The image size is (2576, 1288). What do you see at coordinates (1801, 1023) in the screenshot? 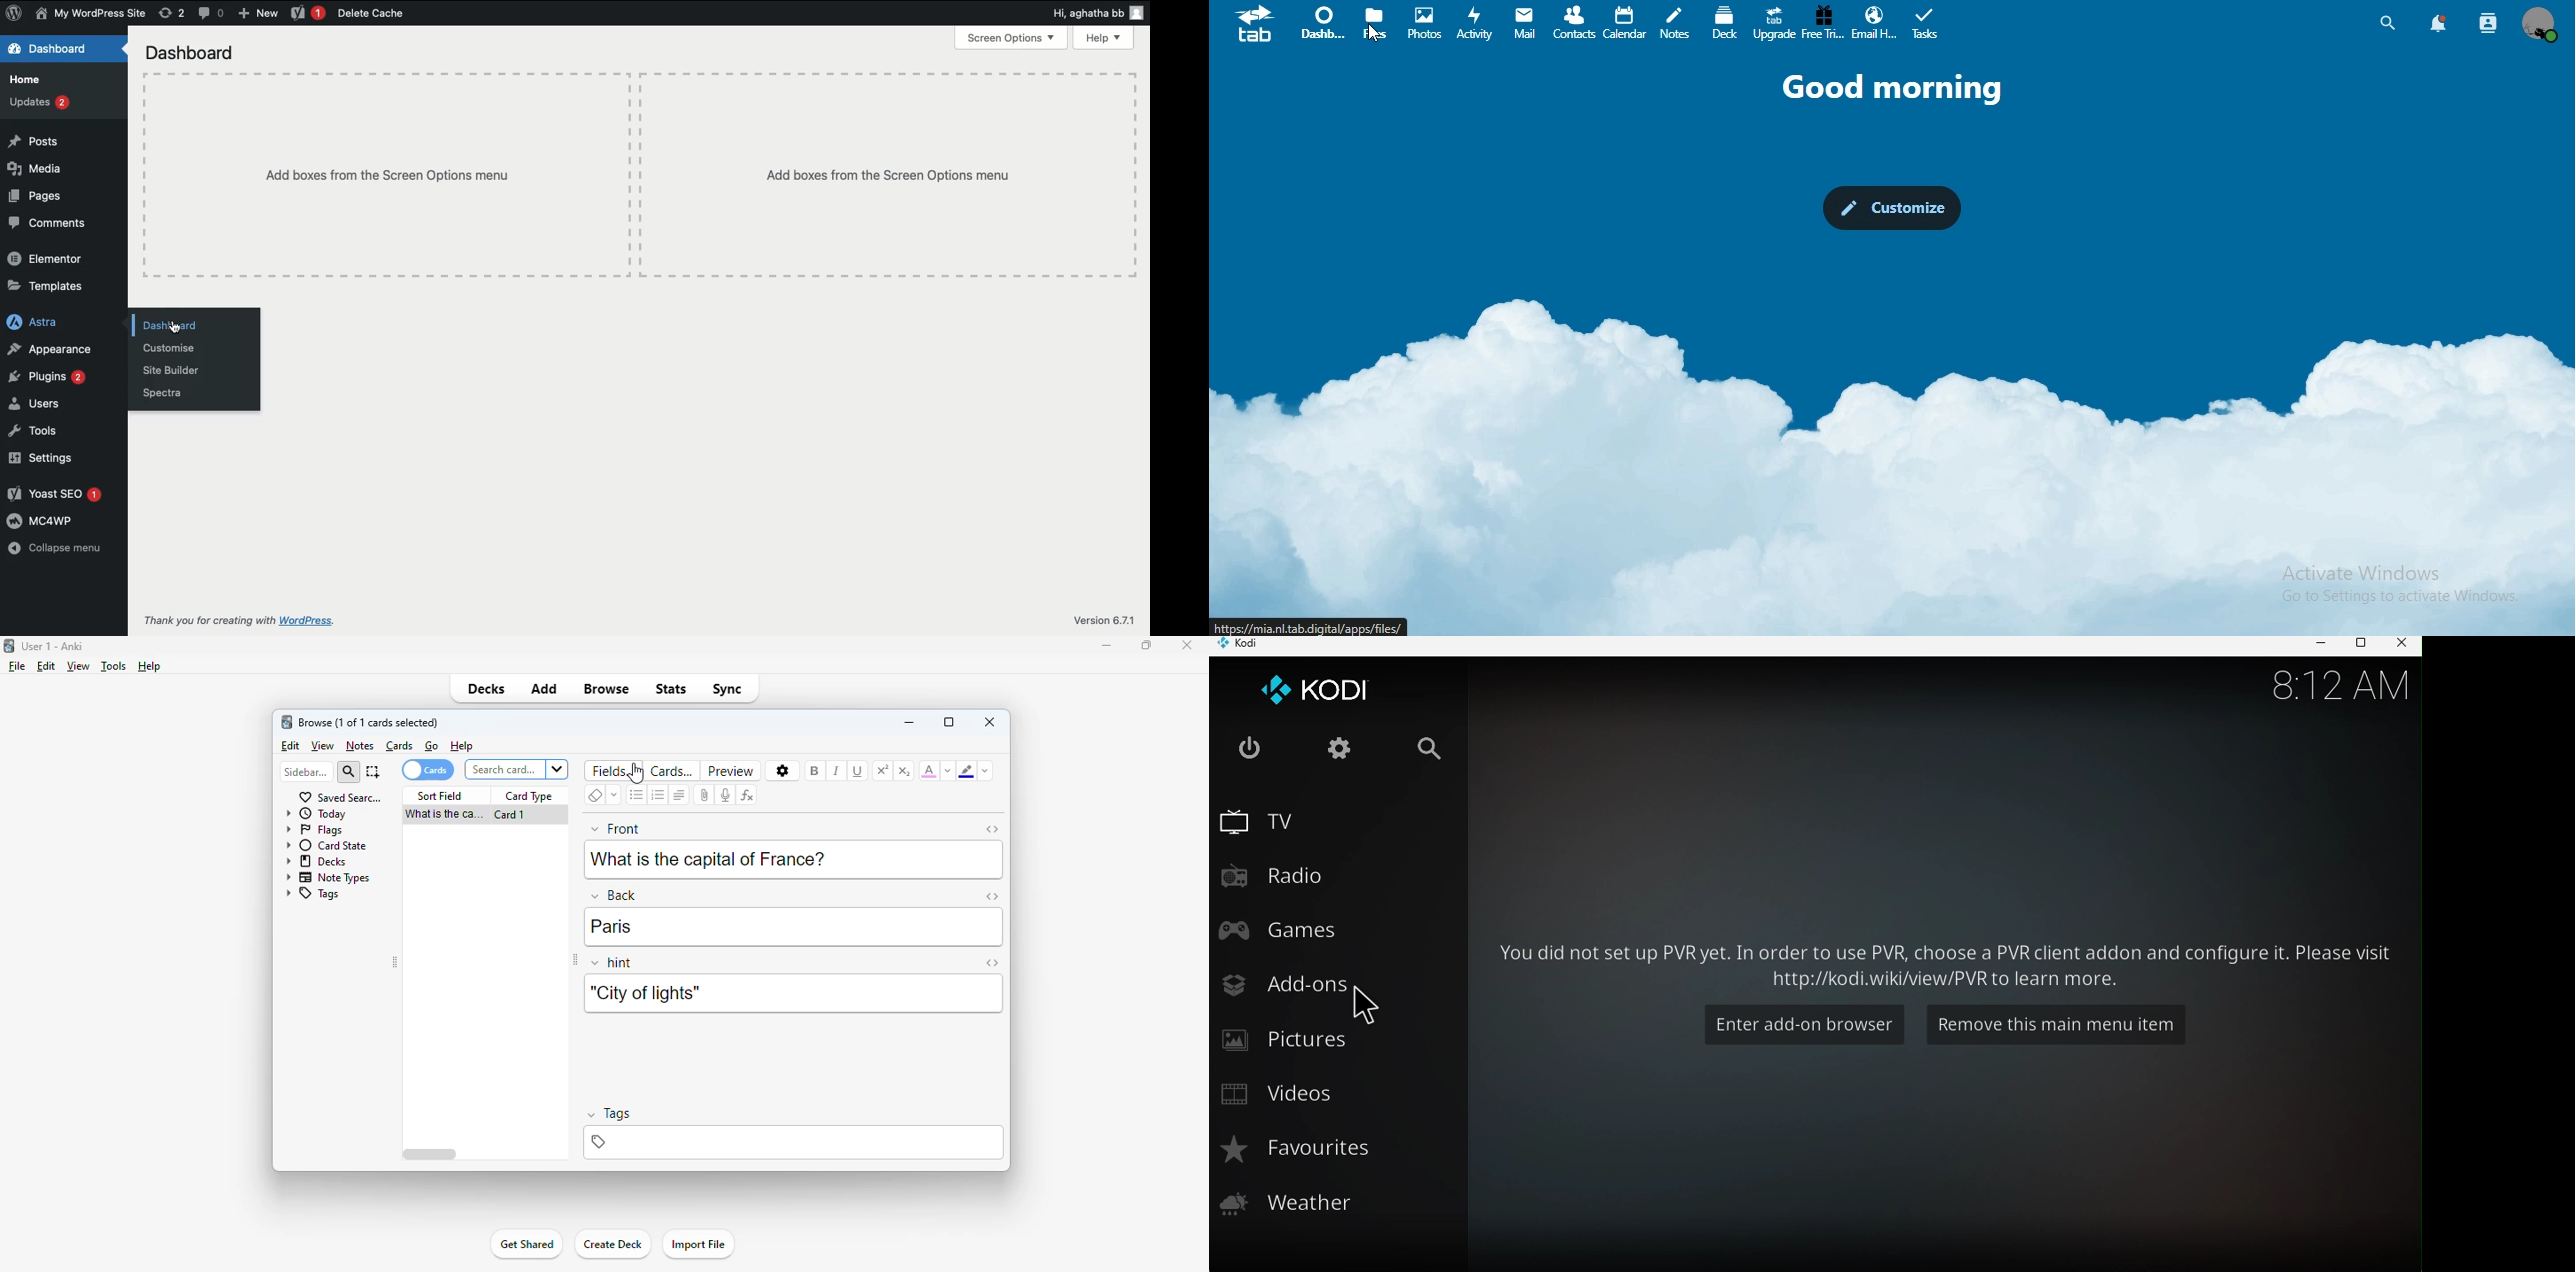
I see `Enter add-on browser` at bounding box center [1801, 1023].